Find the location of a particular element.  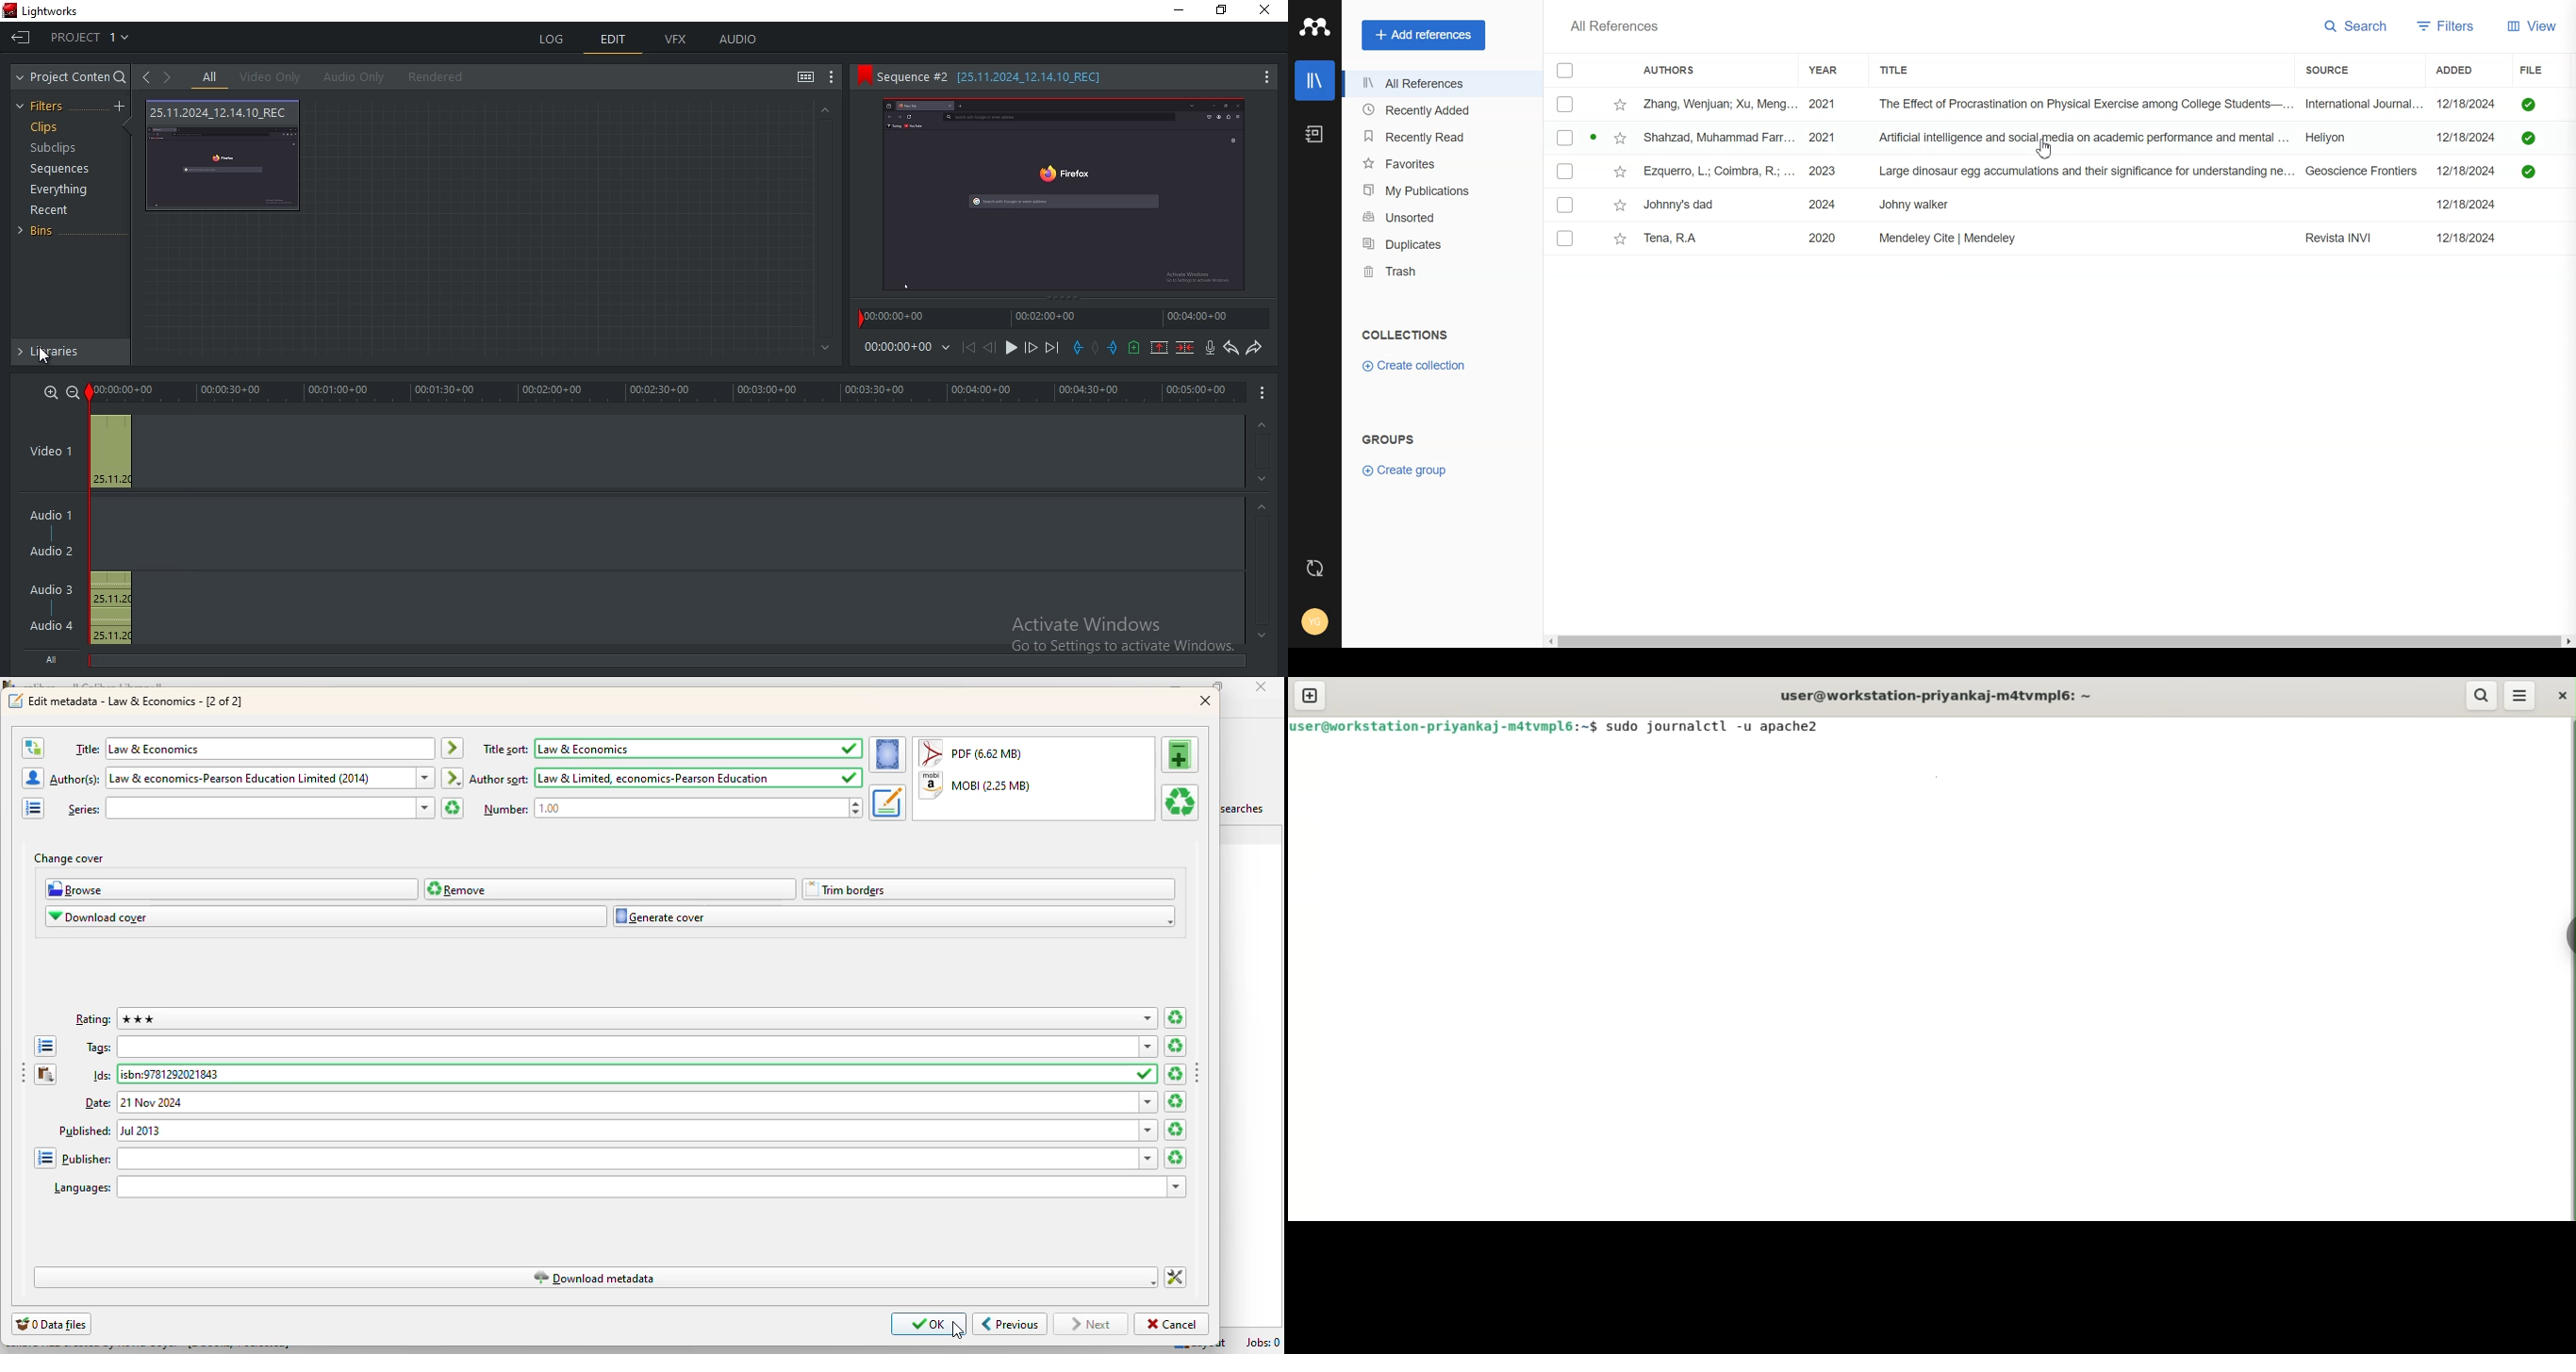

change cover is located at coordinates (69, 858).